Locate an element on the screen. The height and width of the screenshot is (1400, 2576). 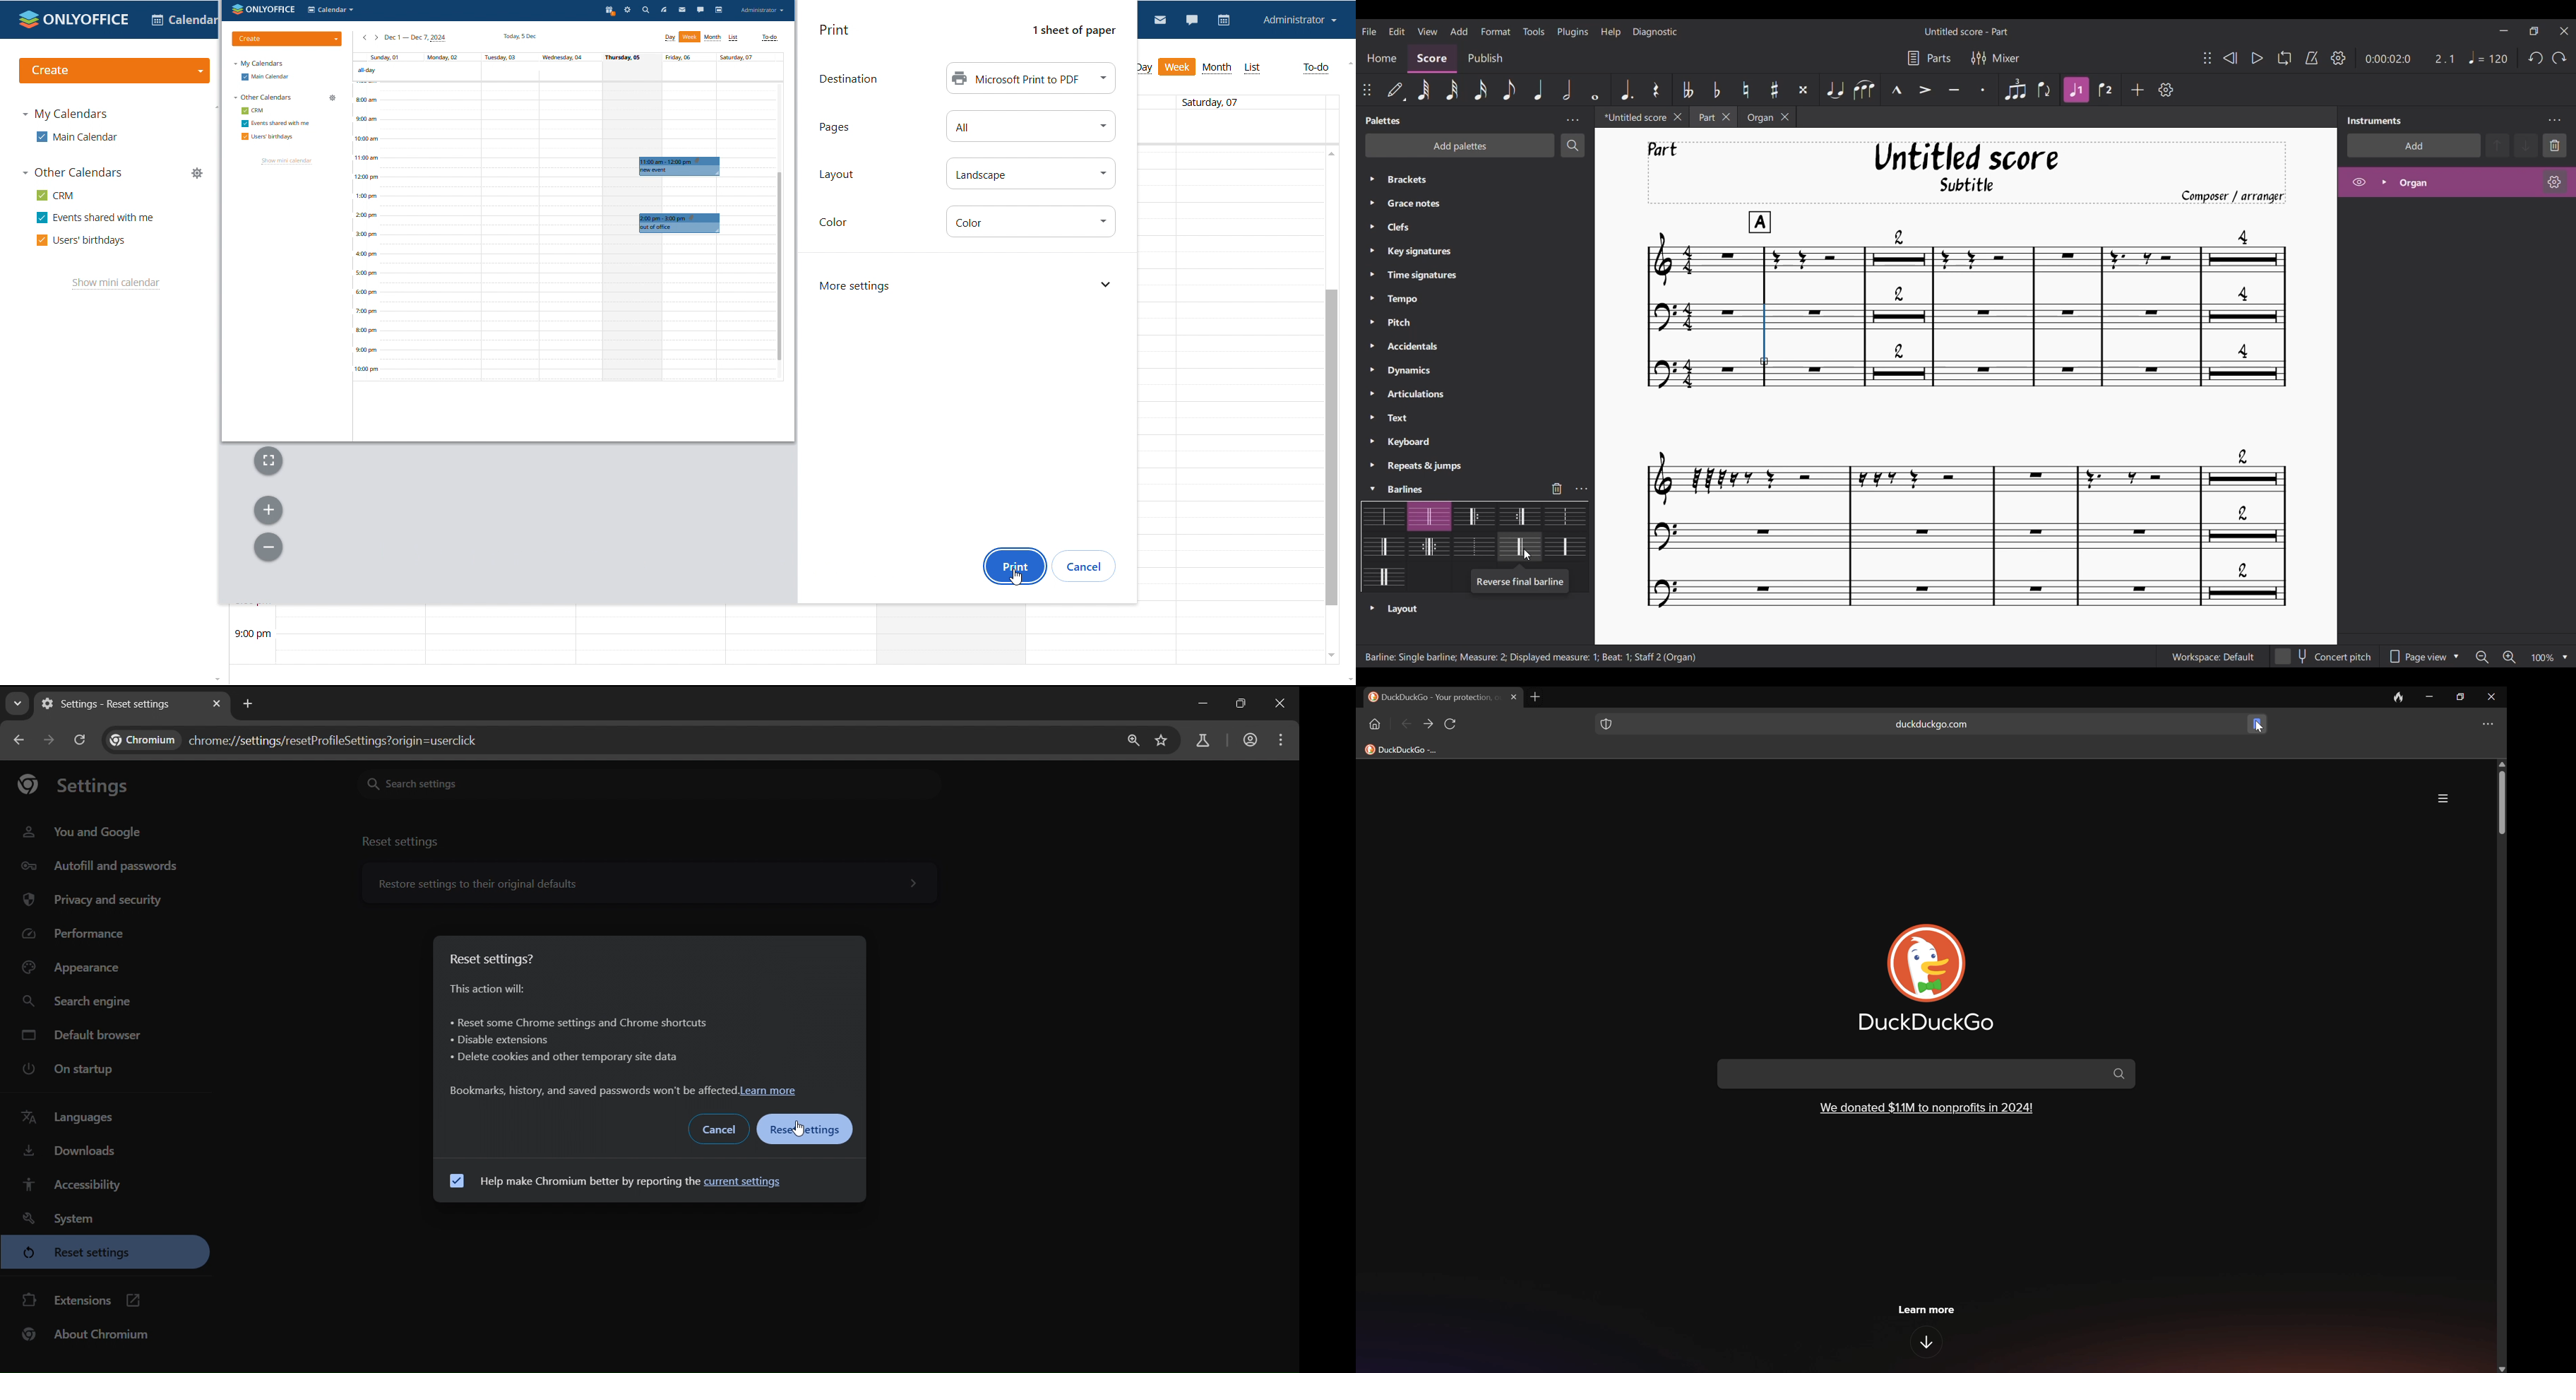
Toggle double sharp is located at coordinates (1803, 90).